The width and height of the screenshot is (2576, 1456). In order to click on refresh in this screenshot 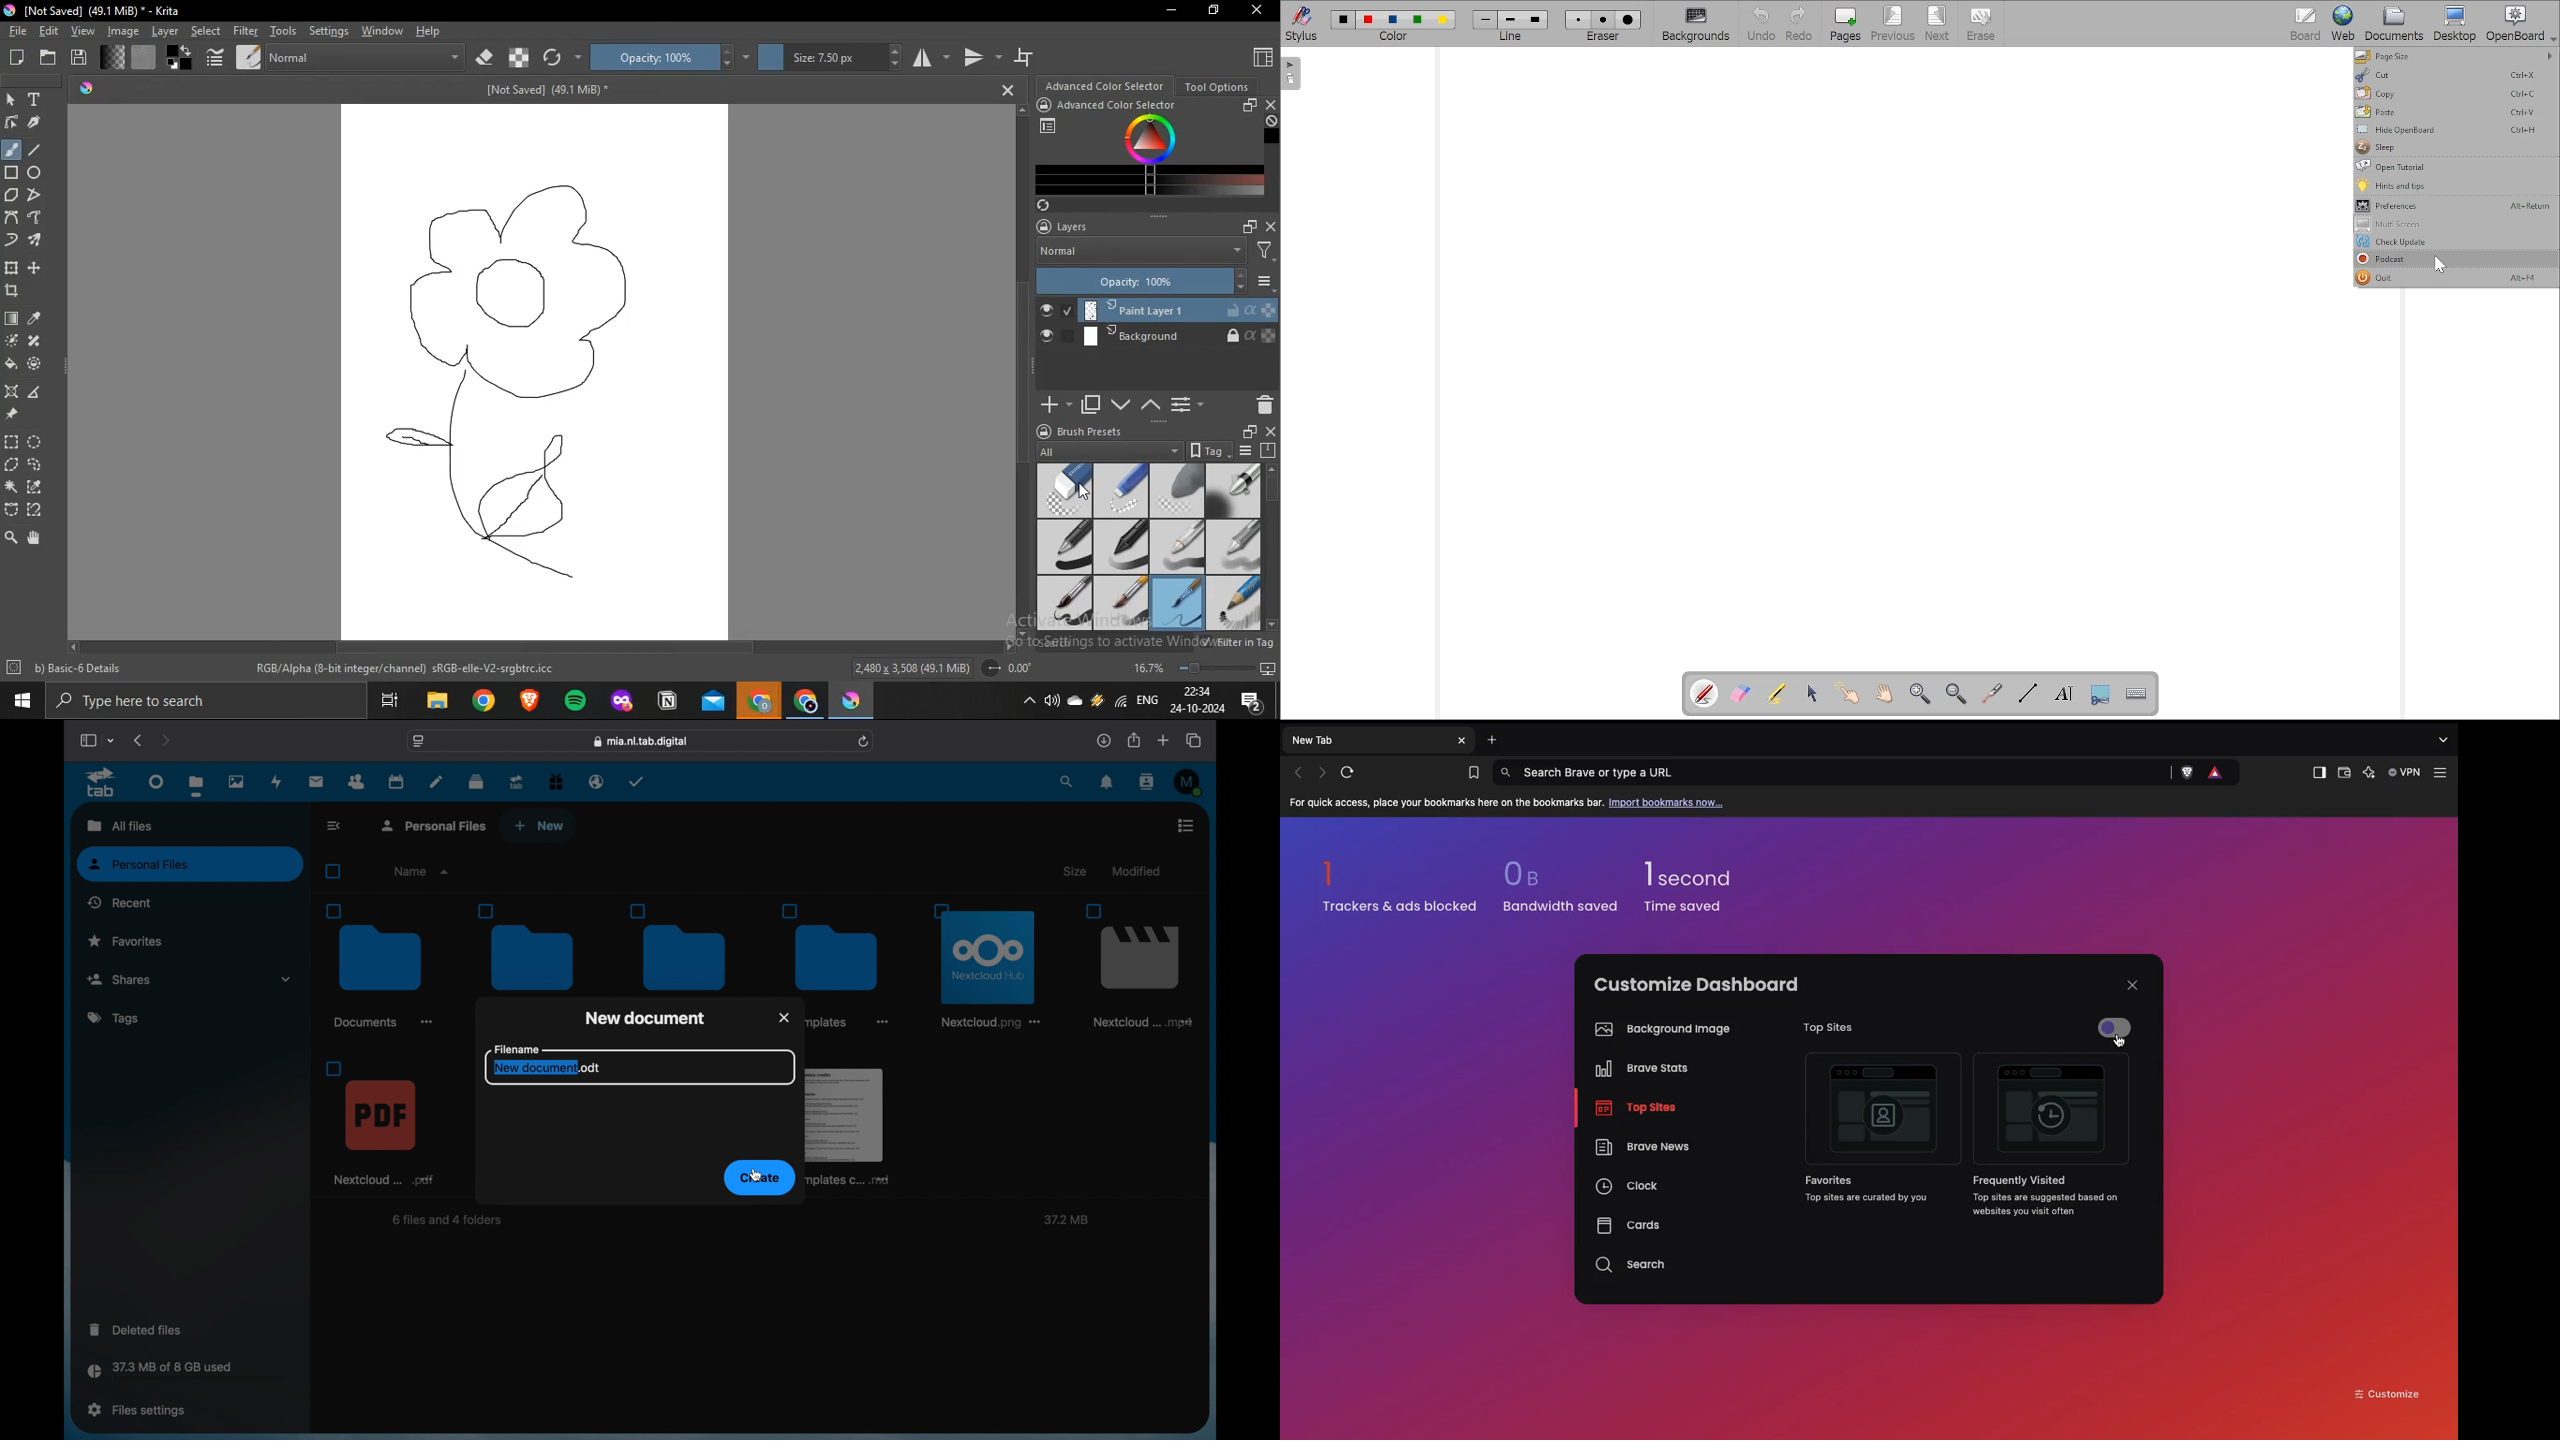, I will do `click(865, 742)`.